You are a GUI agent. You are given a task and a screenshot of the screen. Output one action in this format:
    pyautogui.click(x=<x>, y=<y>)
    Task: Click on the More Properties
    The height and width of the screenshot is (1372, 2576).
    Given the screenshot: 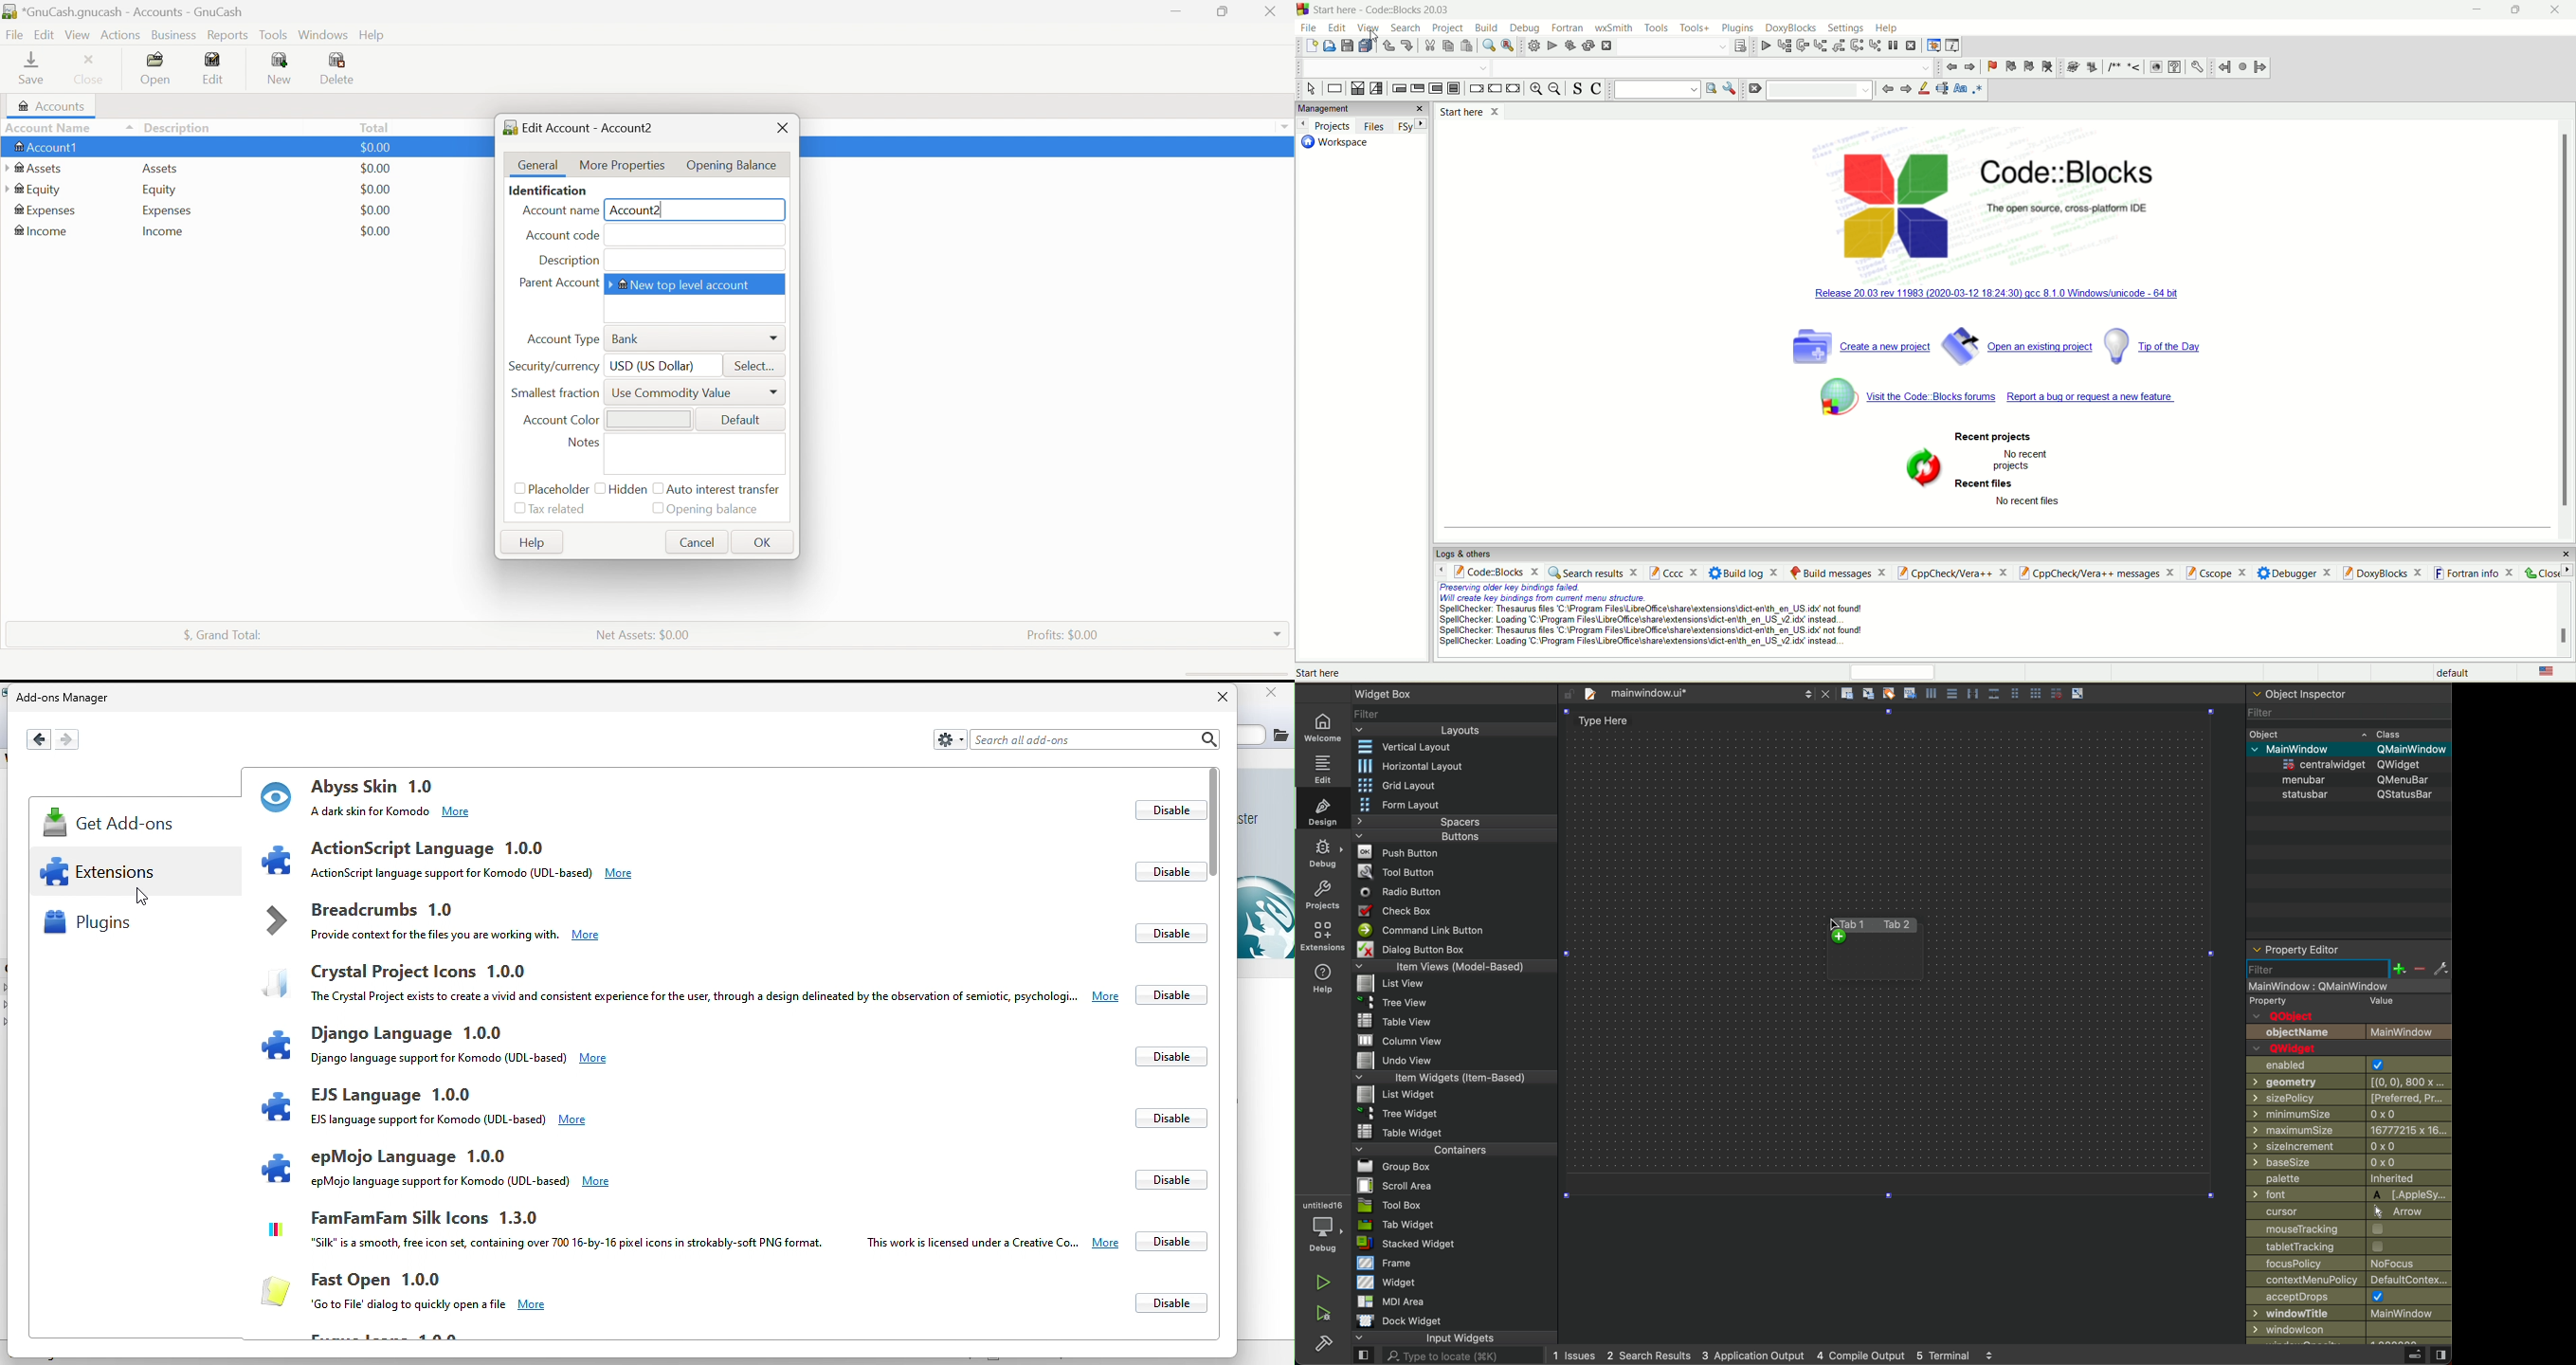 What is the action you would take?
    pyautogui.click(x=622, y=167)
    